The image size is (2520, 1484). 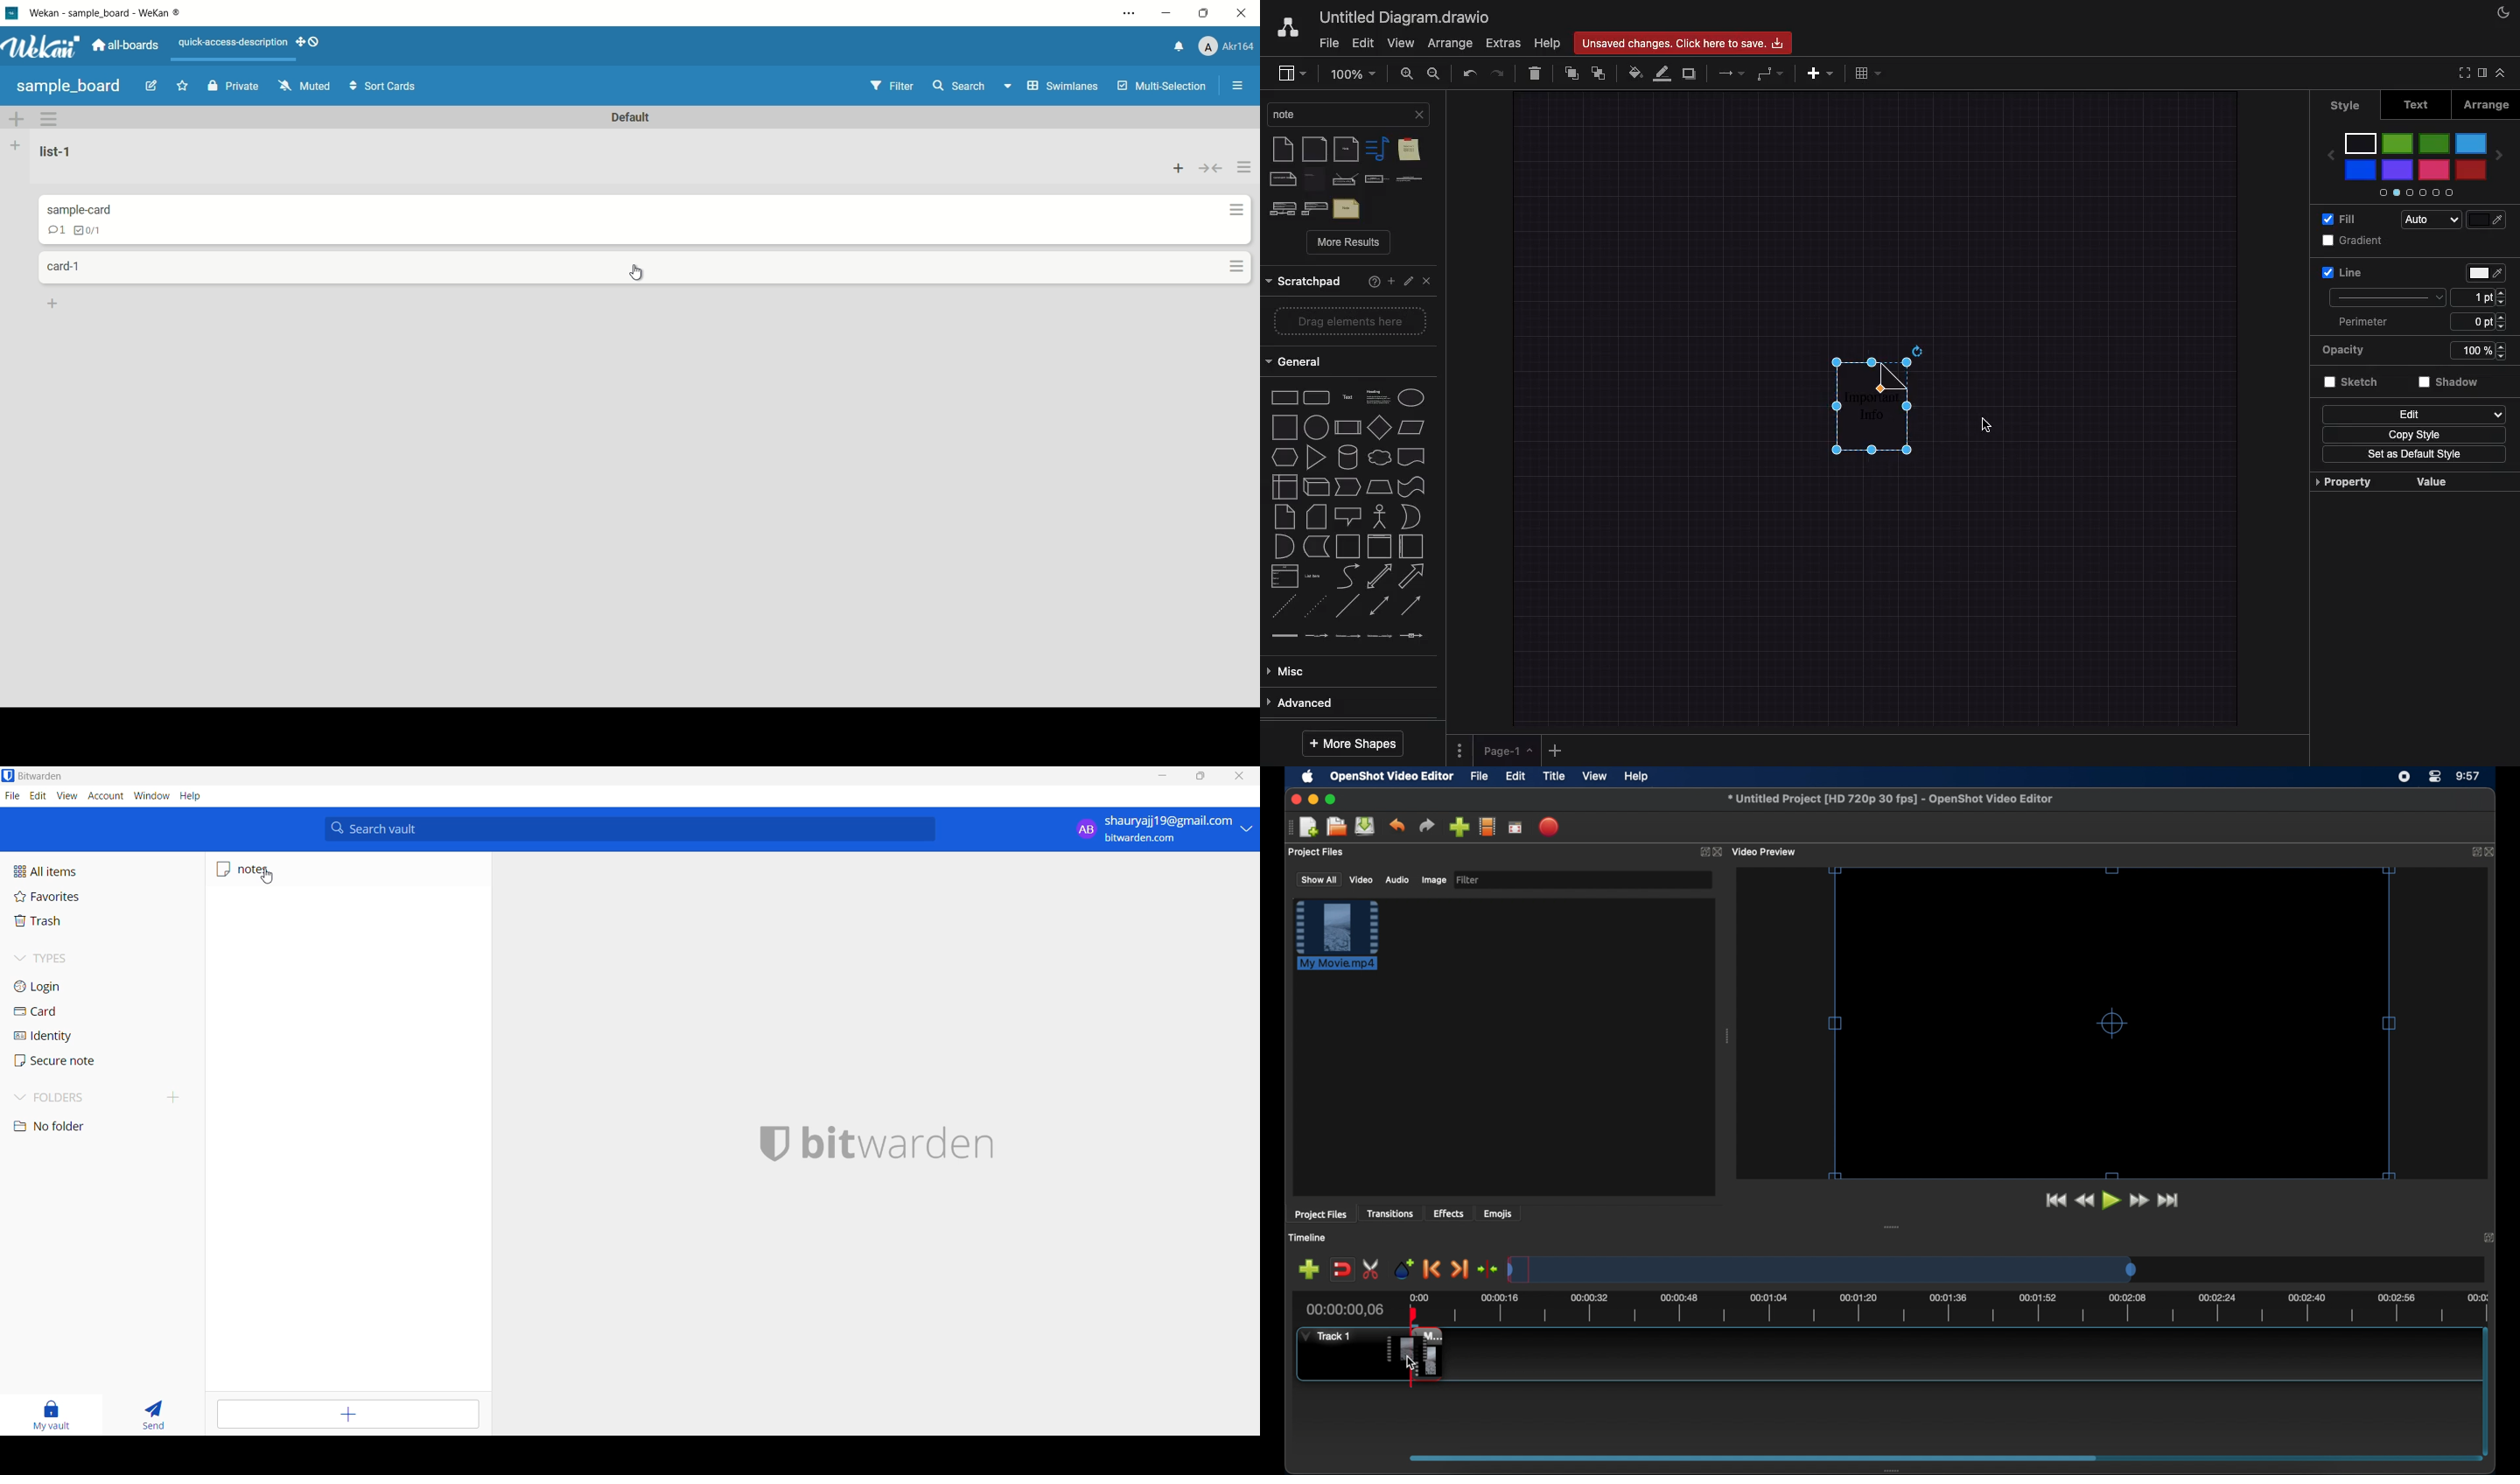 What do you see at coordinates (2398, 171) in the screenshot?
I see `violet` at bounding box center [2398, 171].